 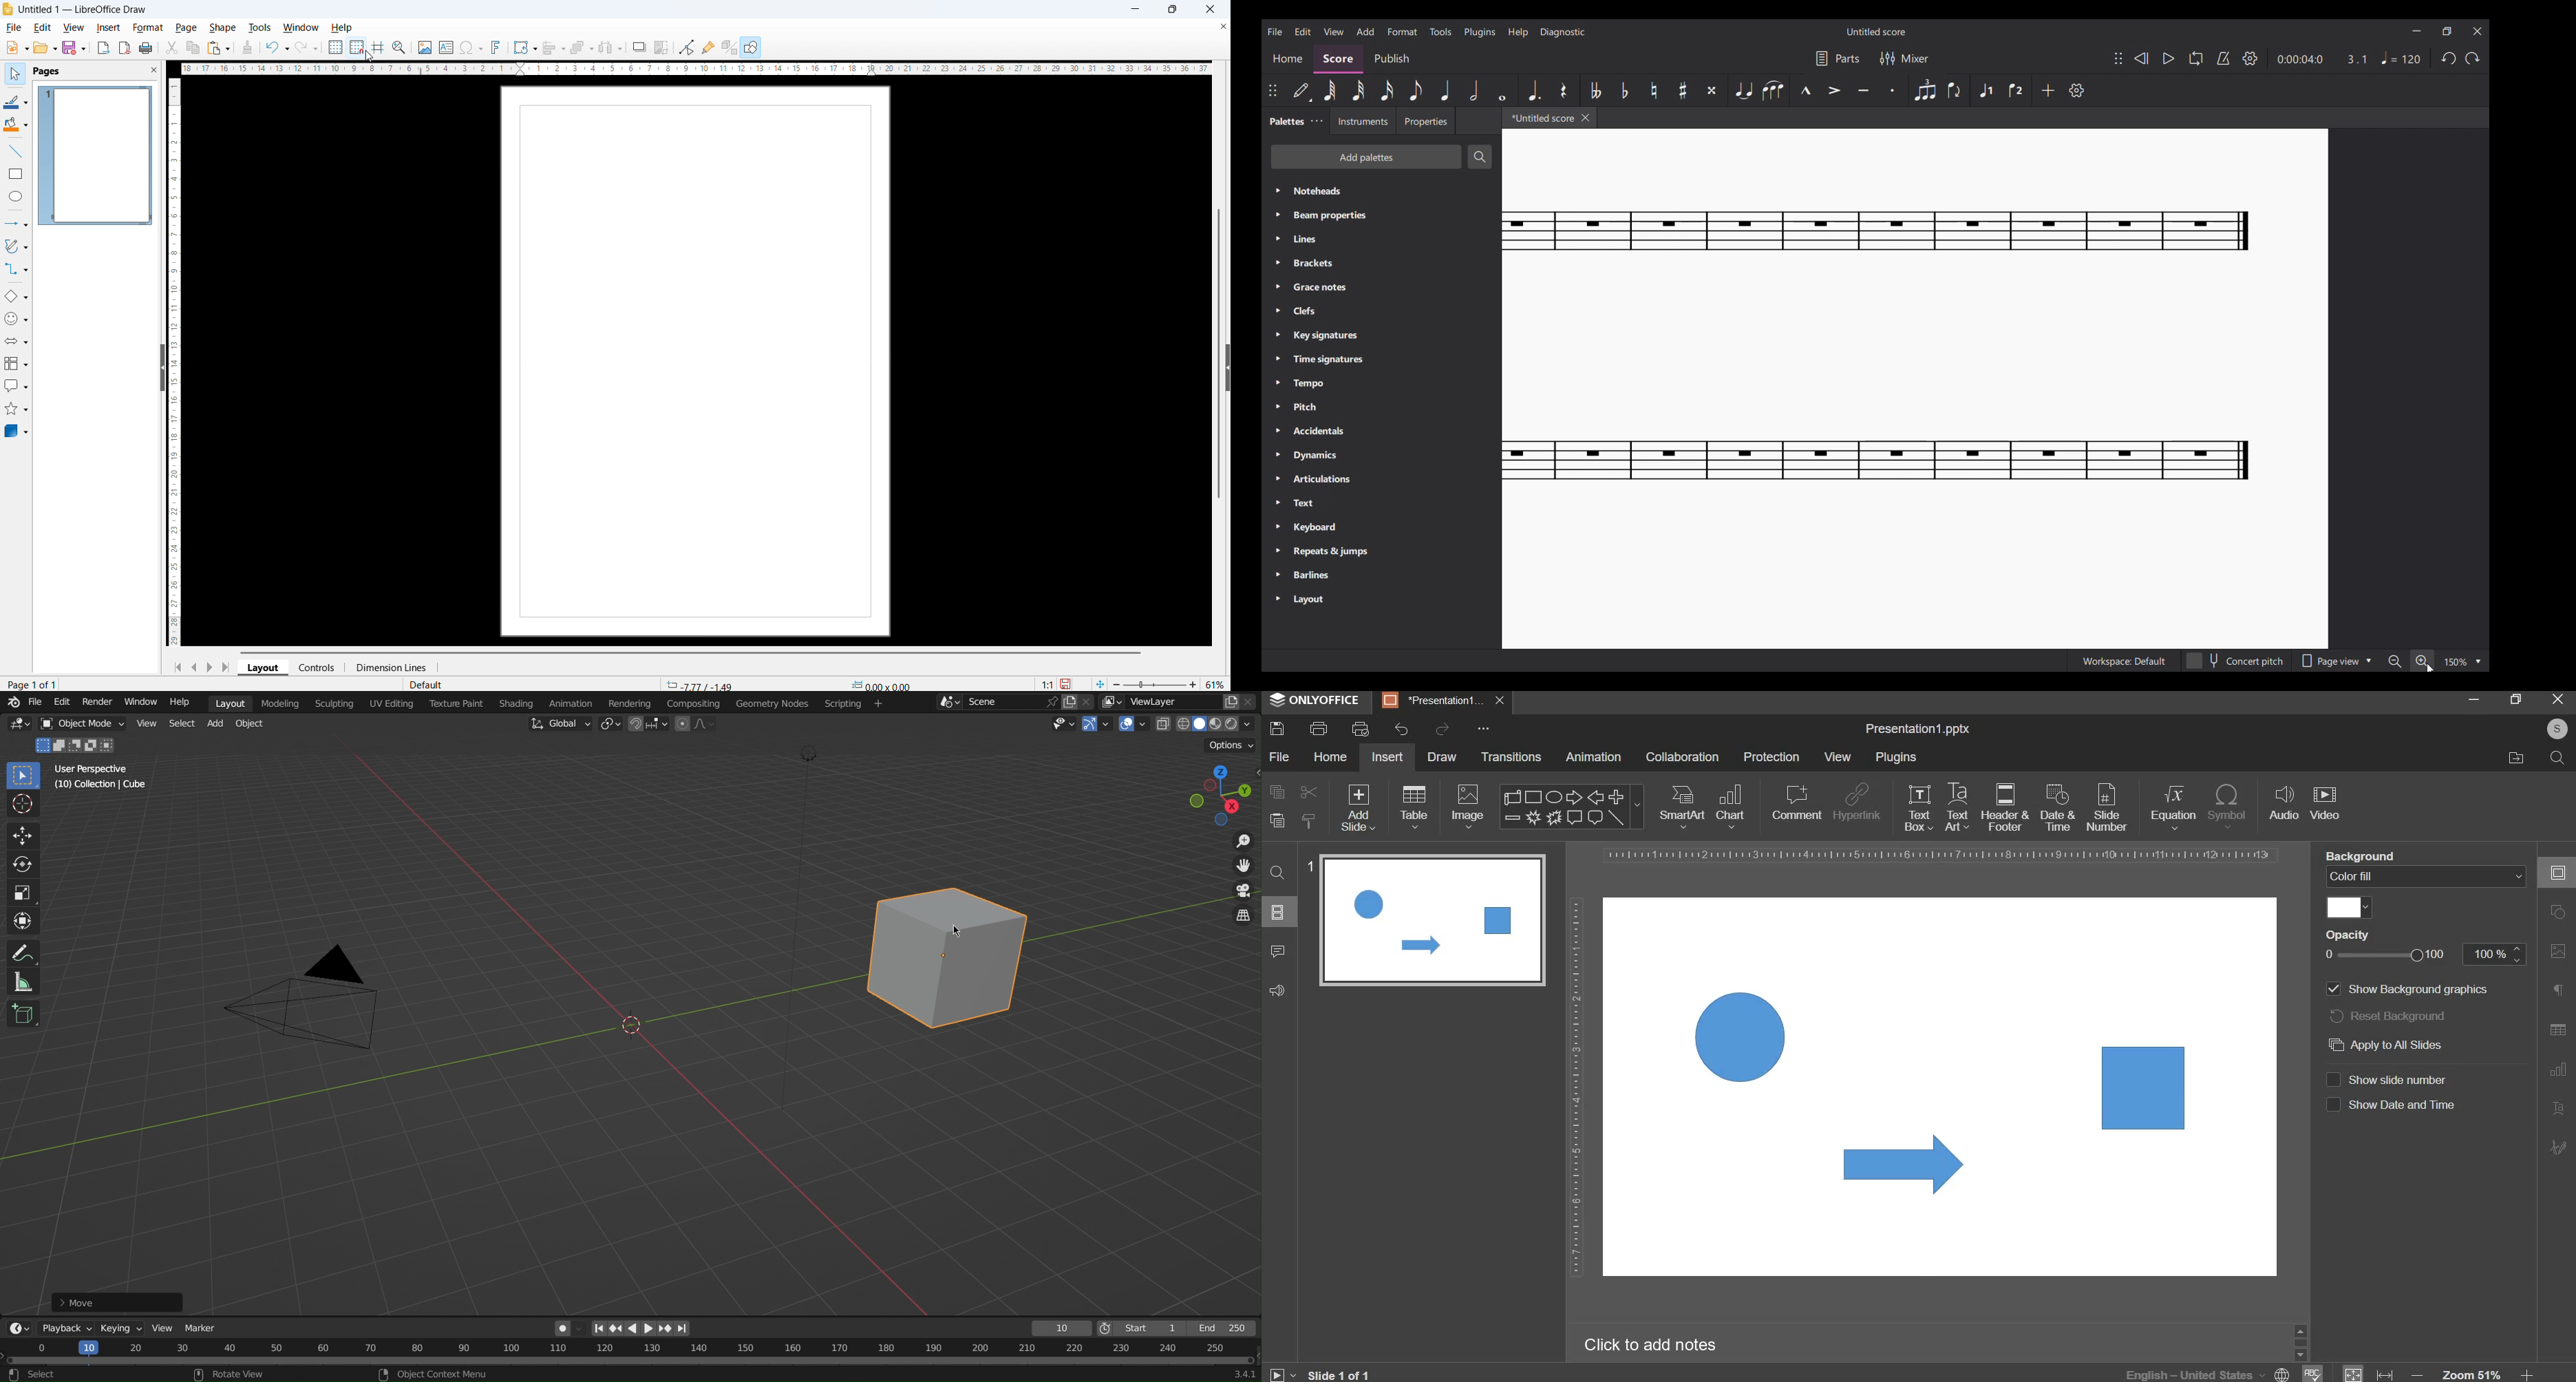 I want to click on Instruments, so click(x=1363, y=121).